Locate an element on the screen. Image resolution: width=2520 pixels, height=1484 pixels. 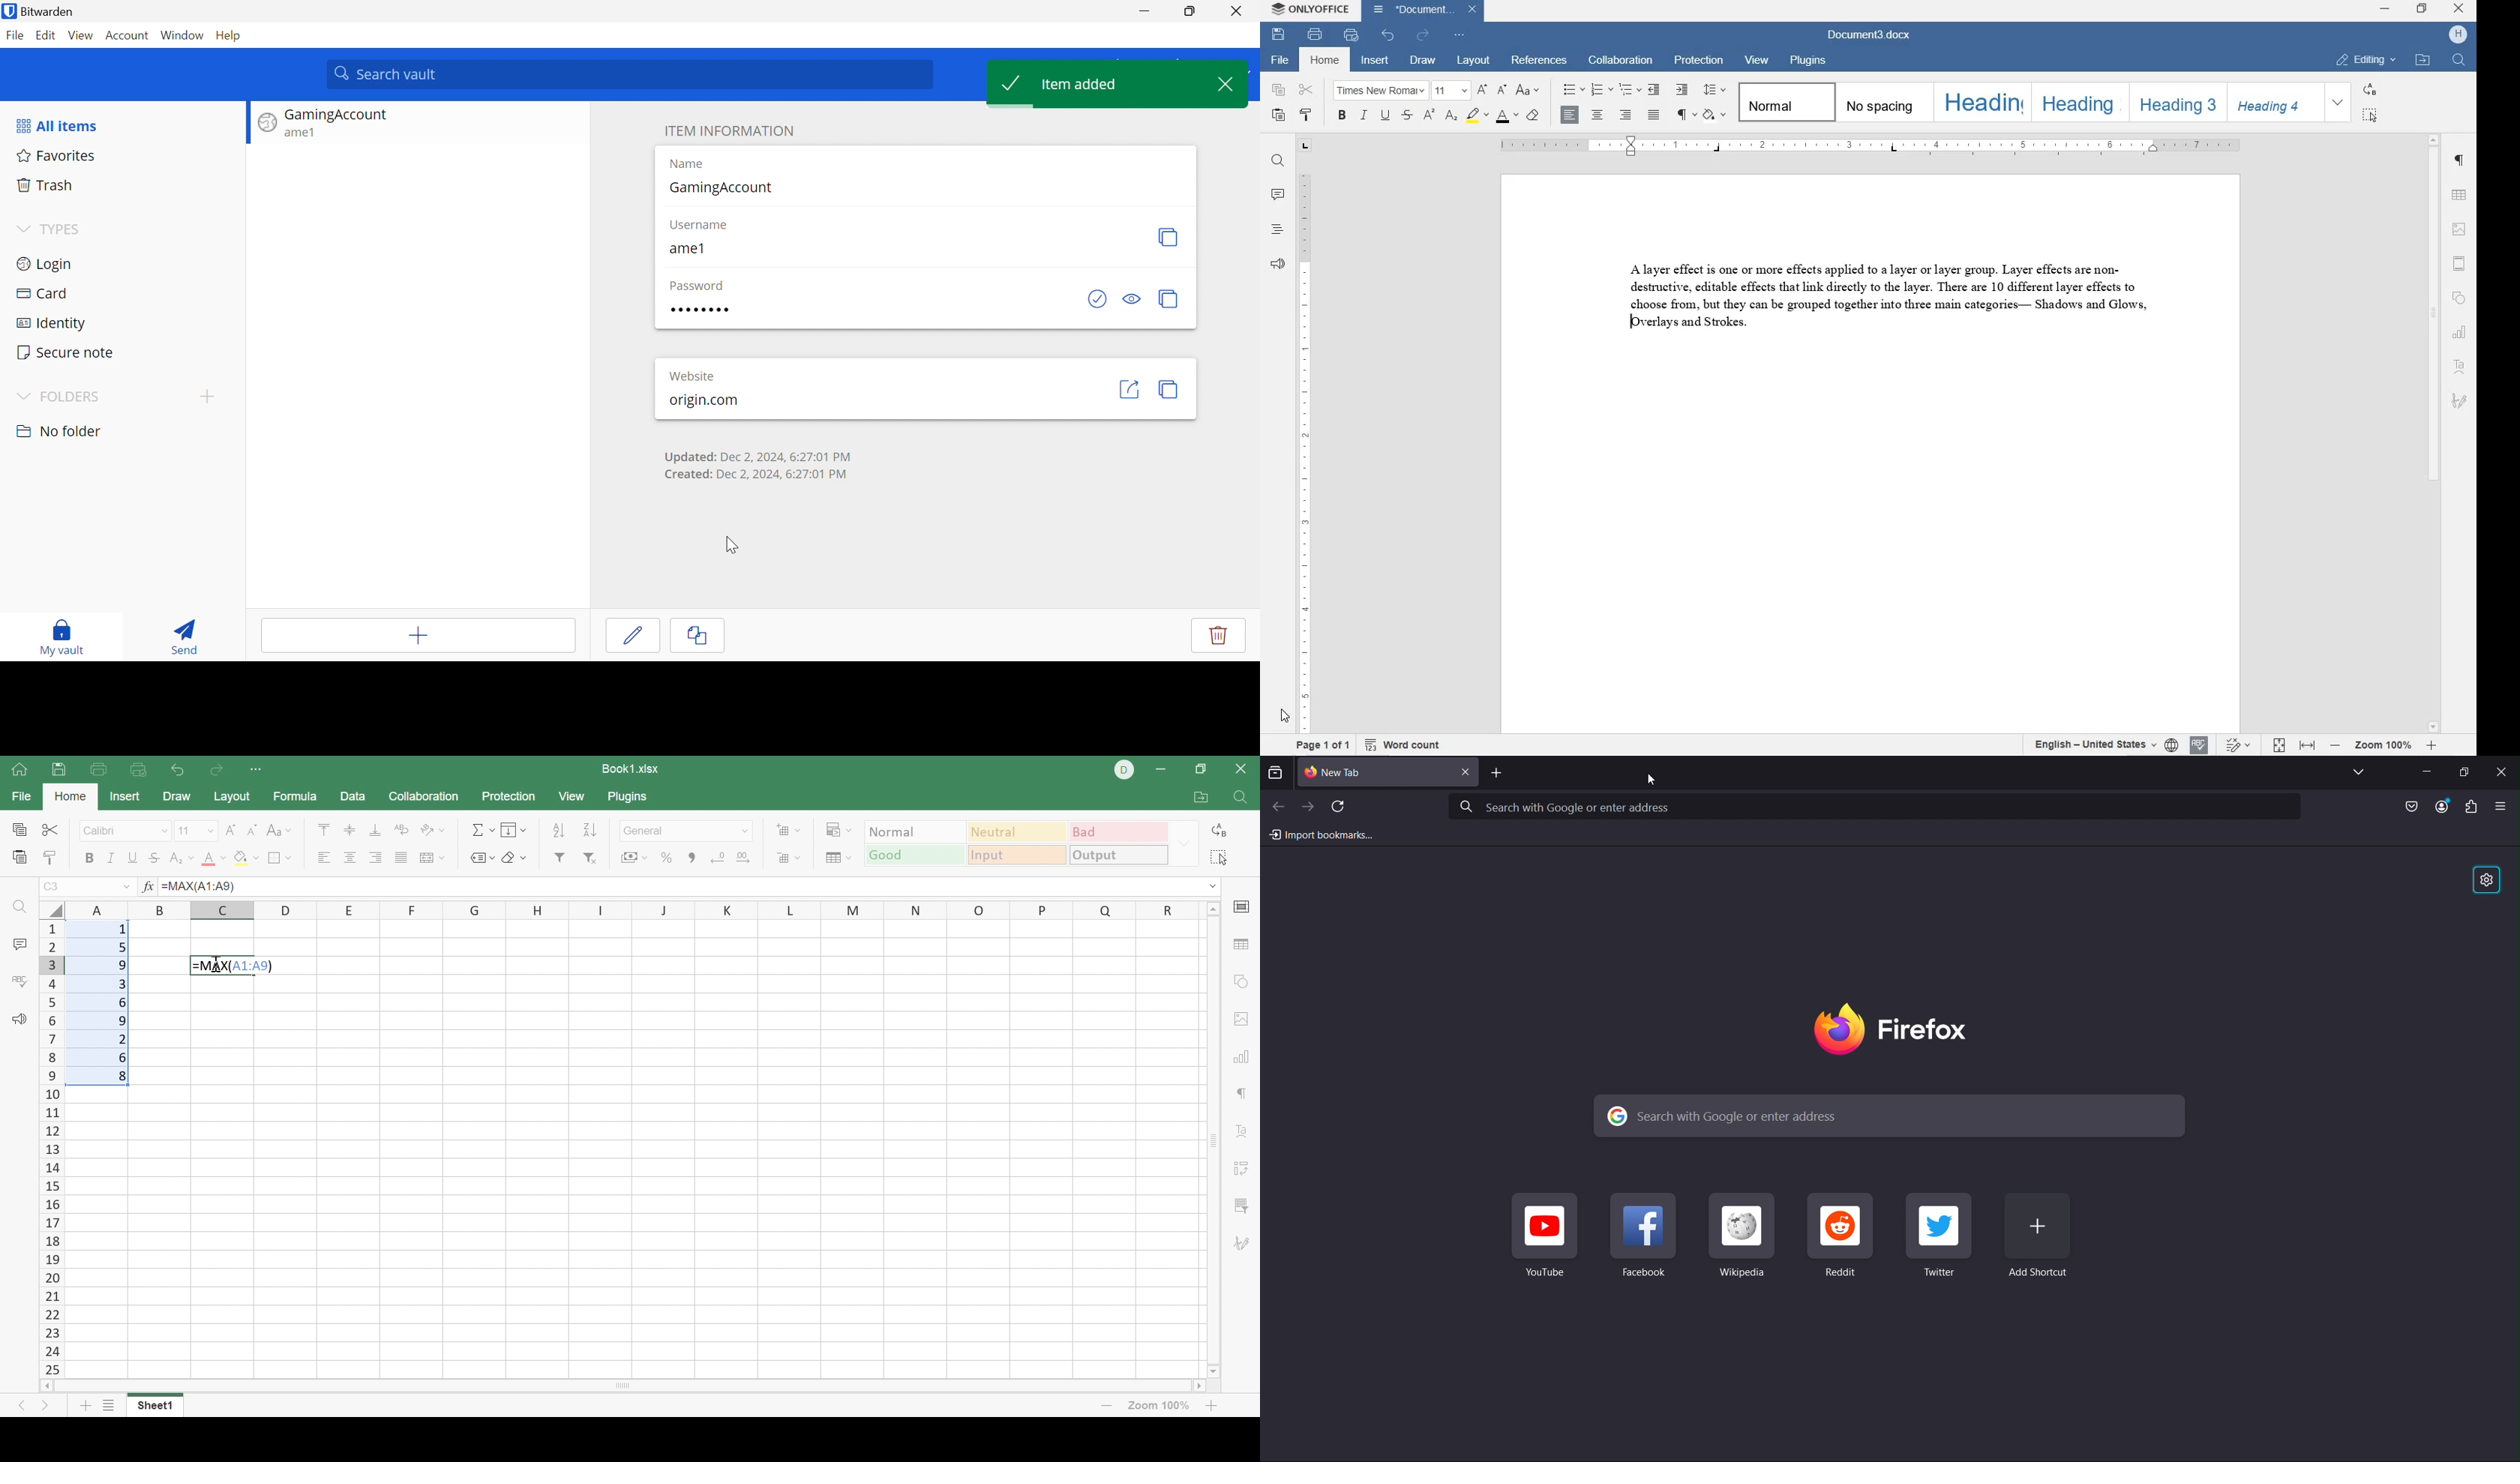
ALIGN RIGHT is located at coordinates (1626, 116).